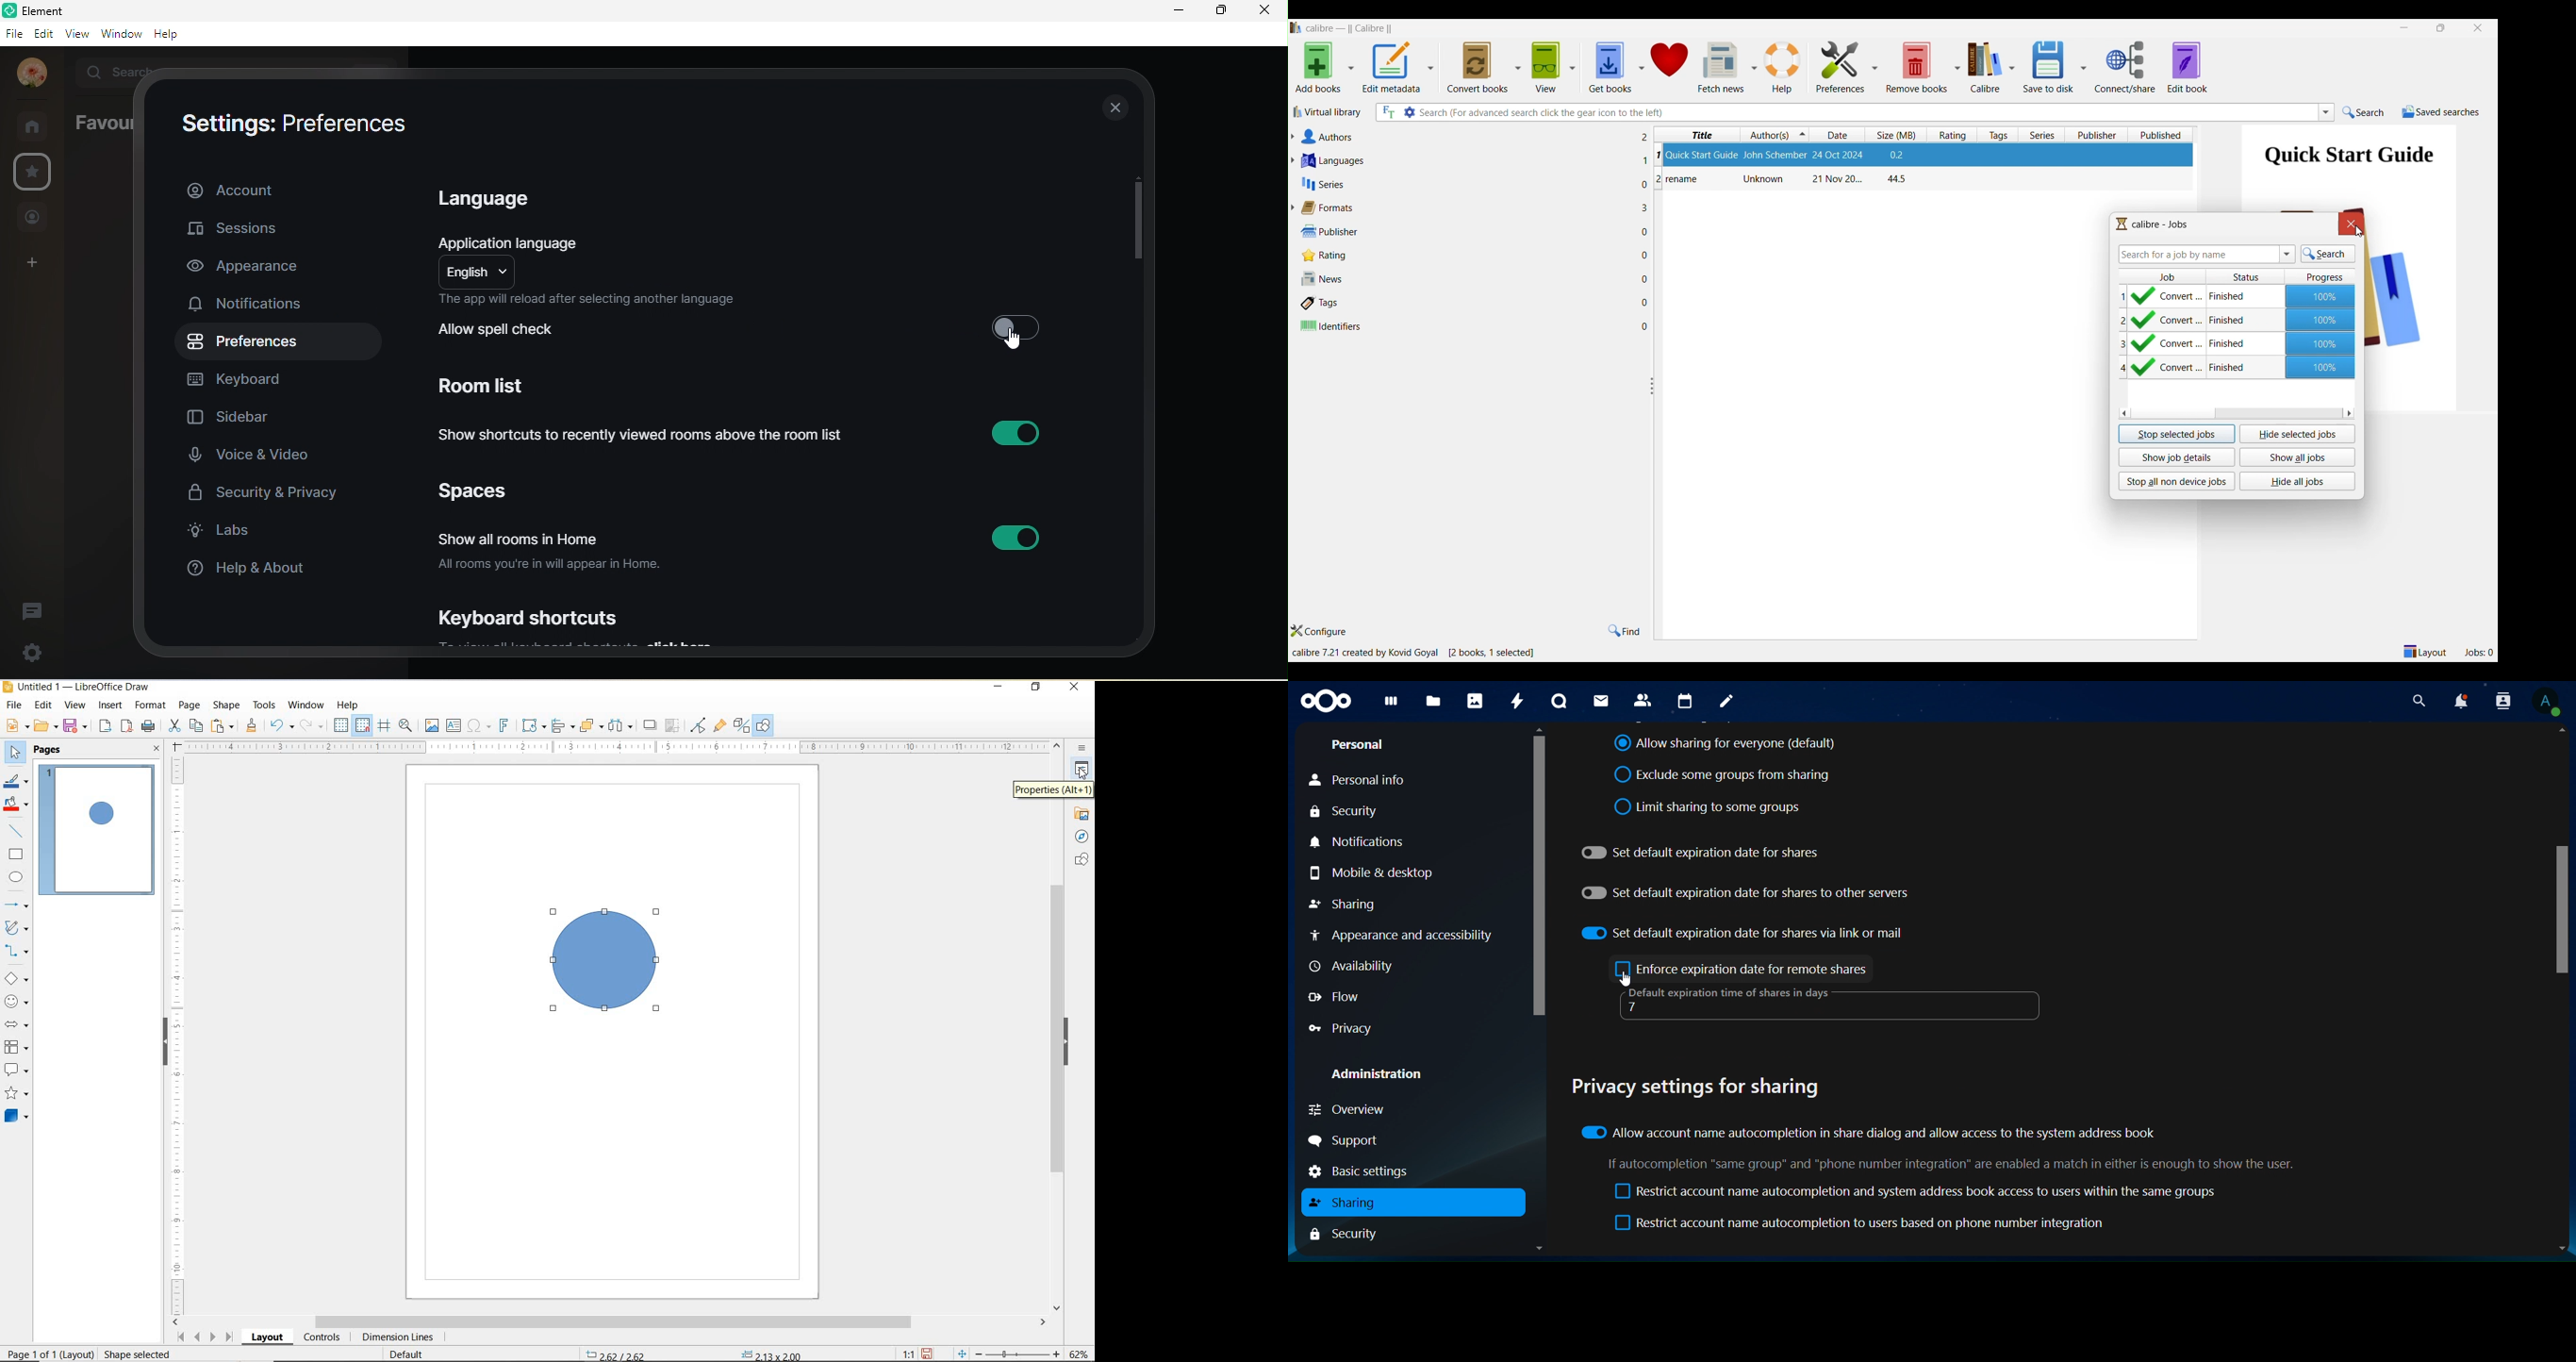 The width and height of the screenshot is (2576, 1372). Describe the element at coordinates (1362, 780) in the screenshot. I see `personal info` at that location.